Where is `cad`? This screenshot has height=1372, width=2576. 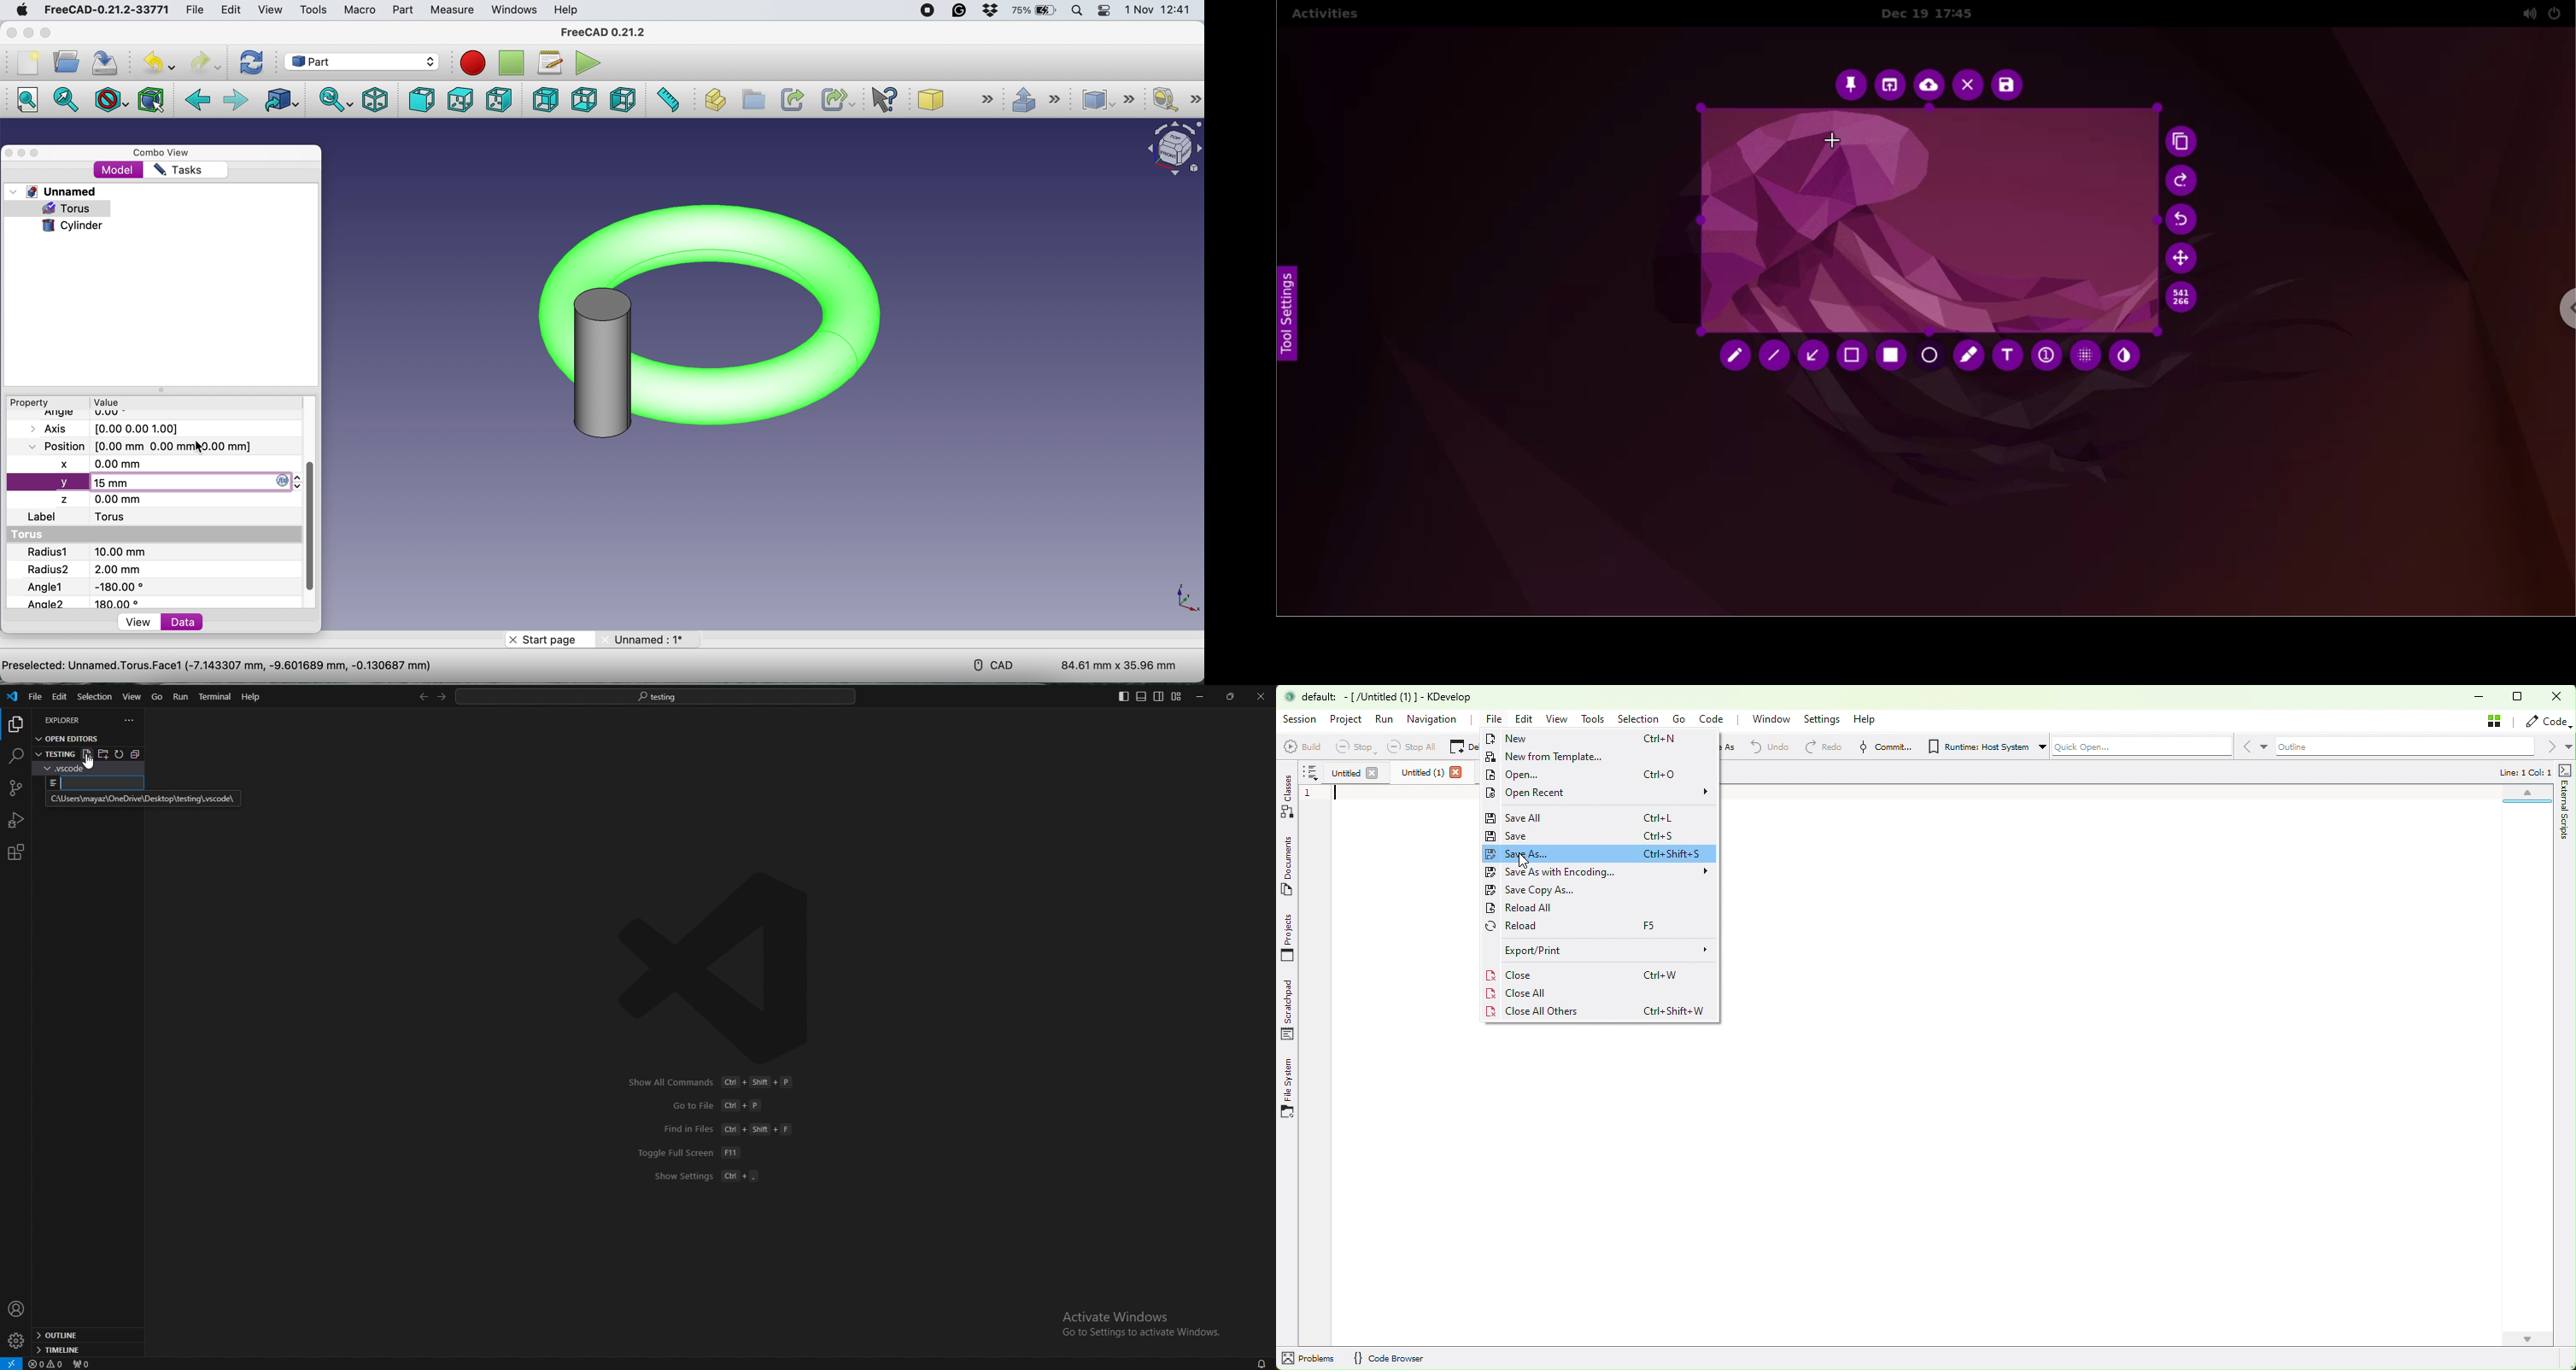
cad is located at coordinates (996, 664).